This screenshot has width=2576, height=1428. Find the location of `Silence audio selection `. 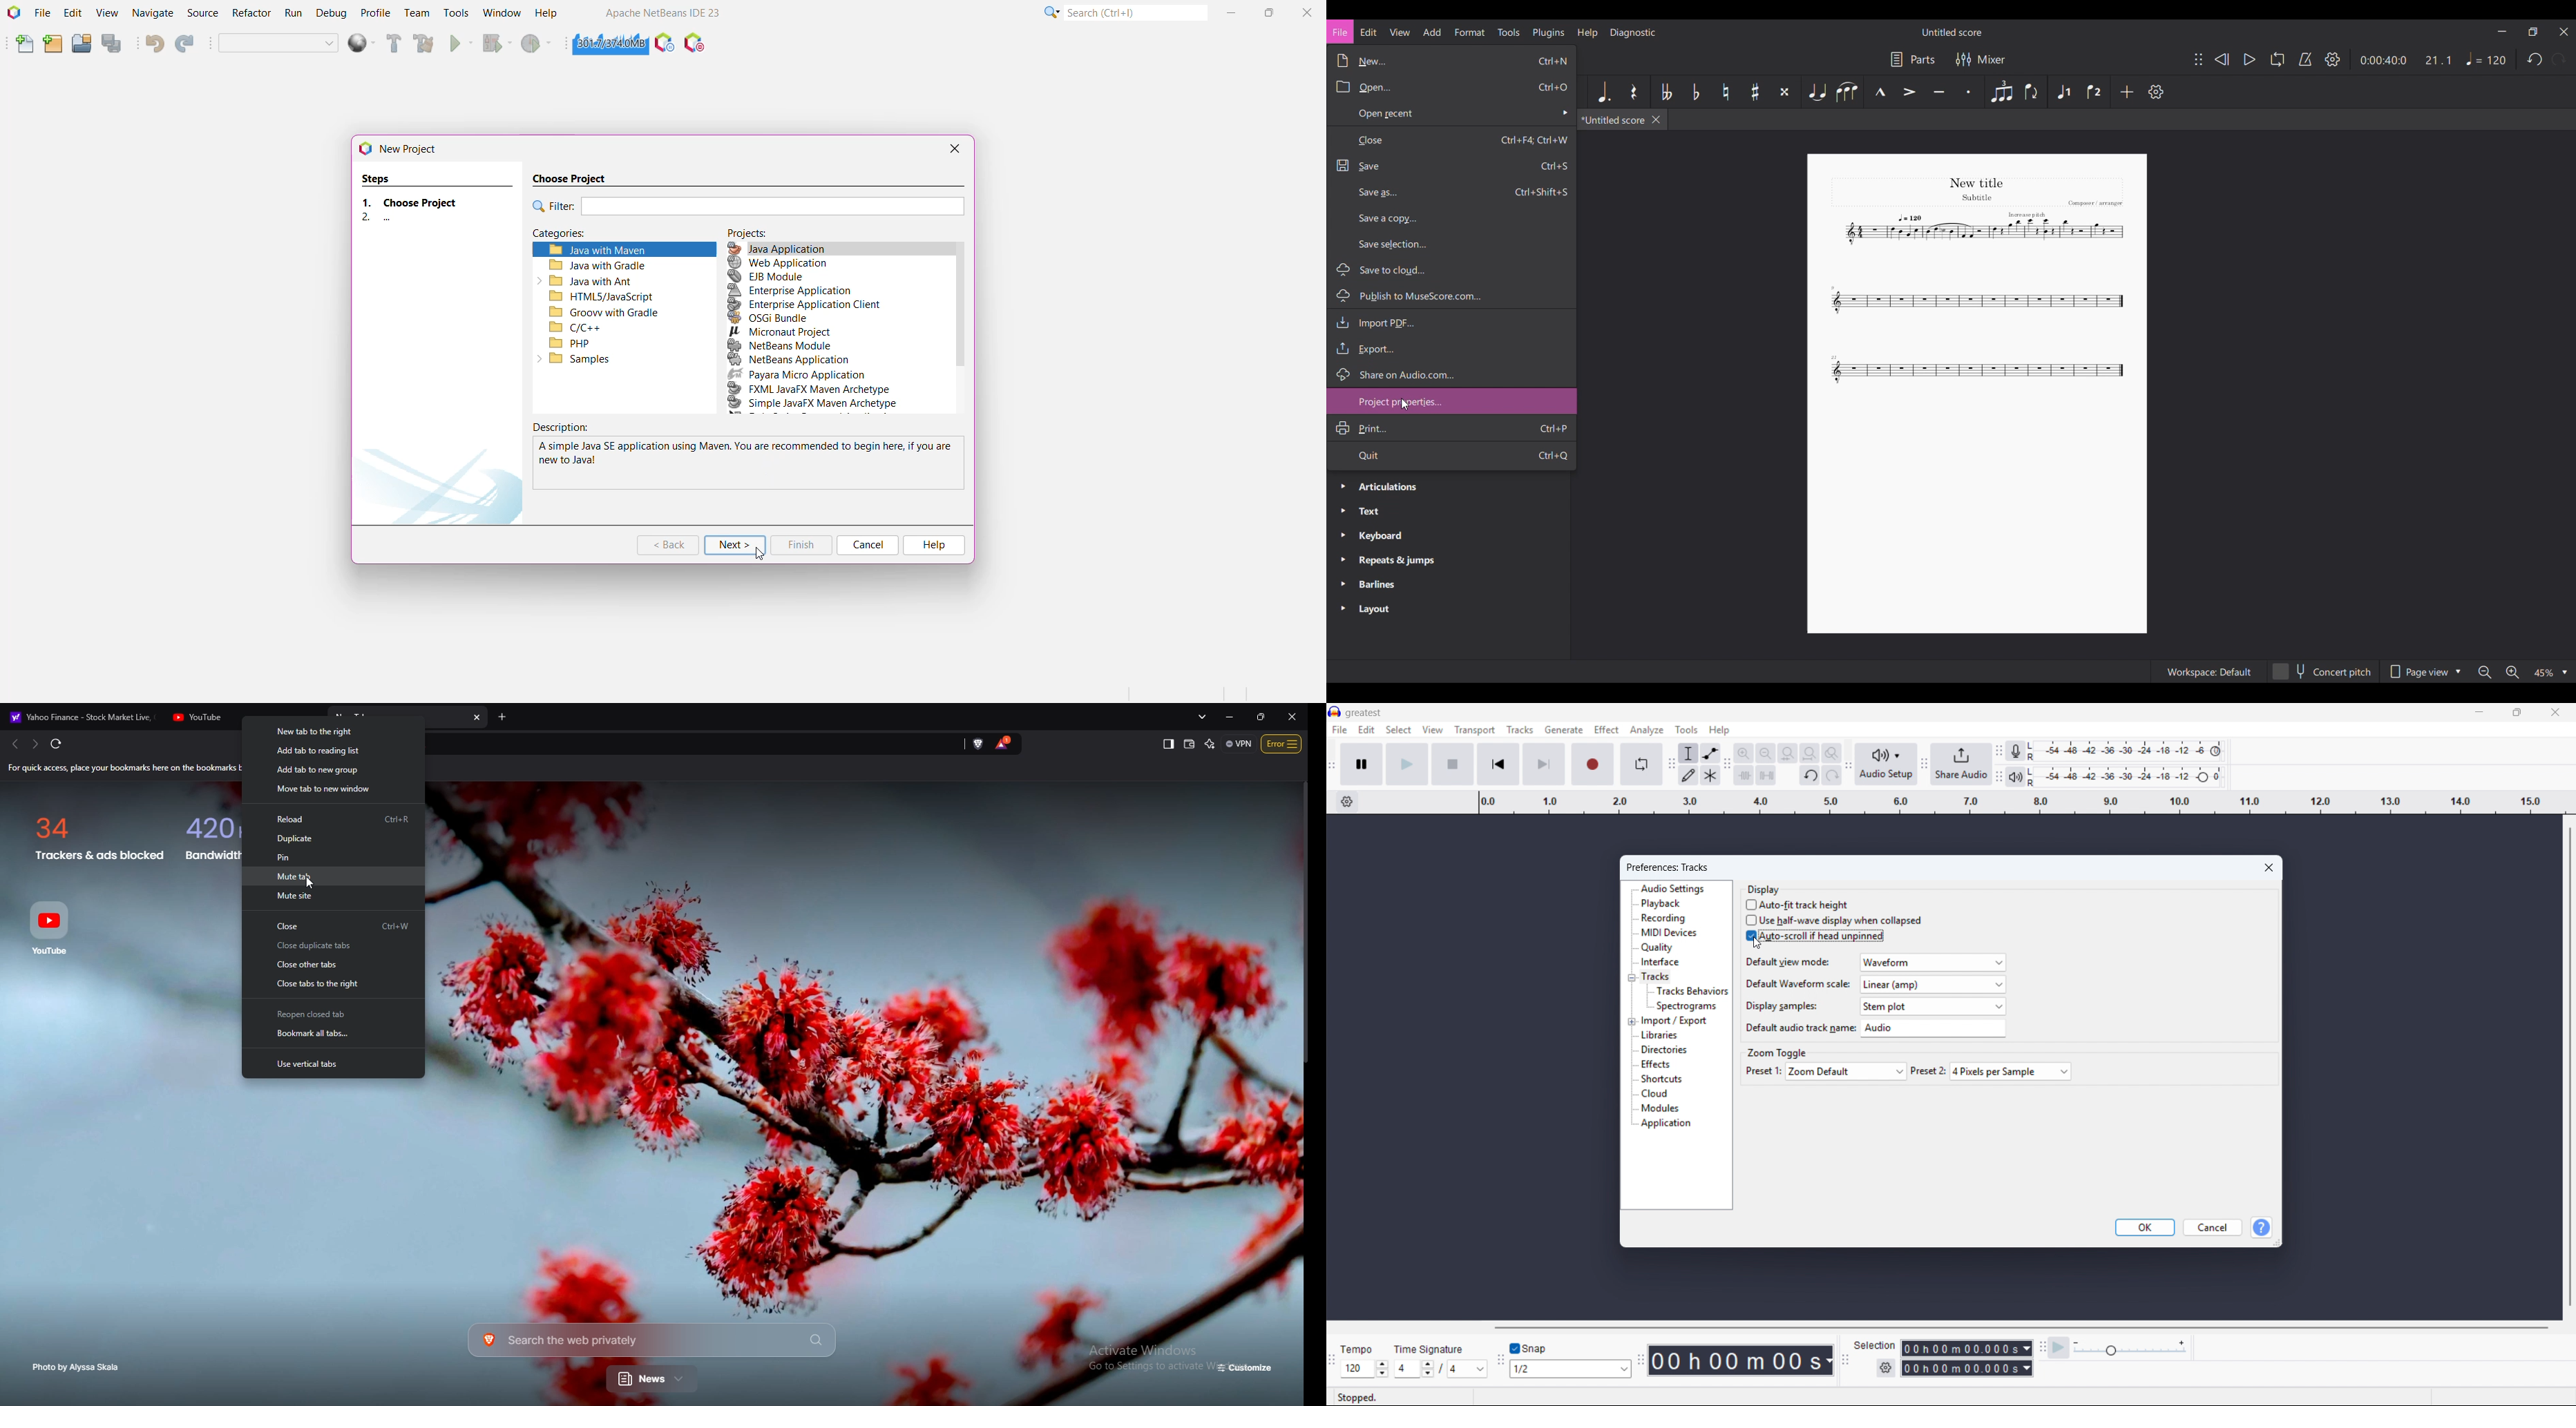

Silence audio selection  is located at coordinates (1766, 775).